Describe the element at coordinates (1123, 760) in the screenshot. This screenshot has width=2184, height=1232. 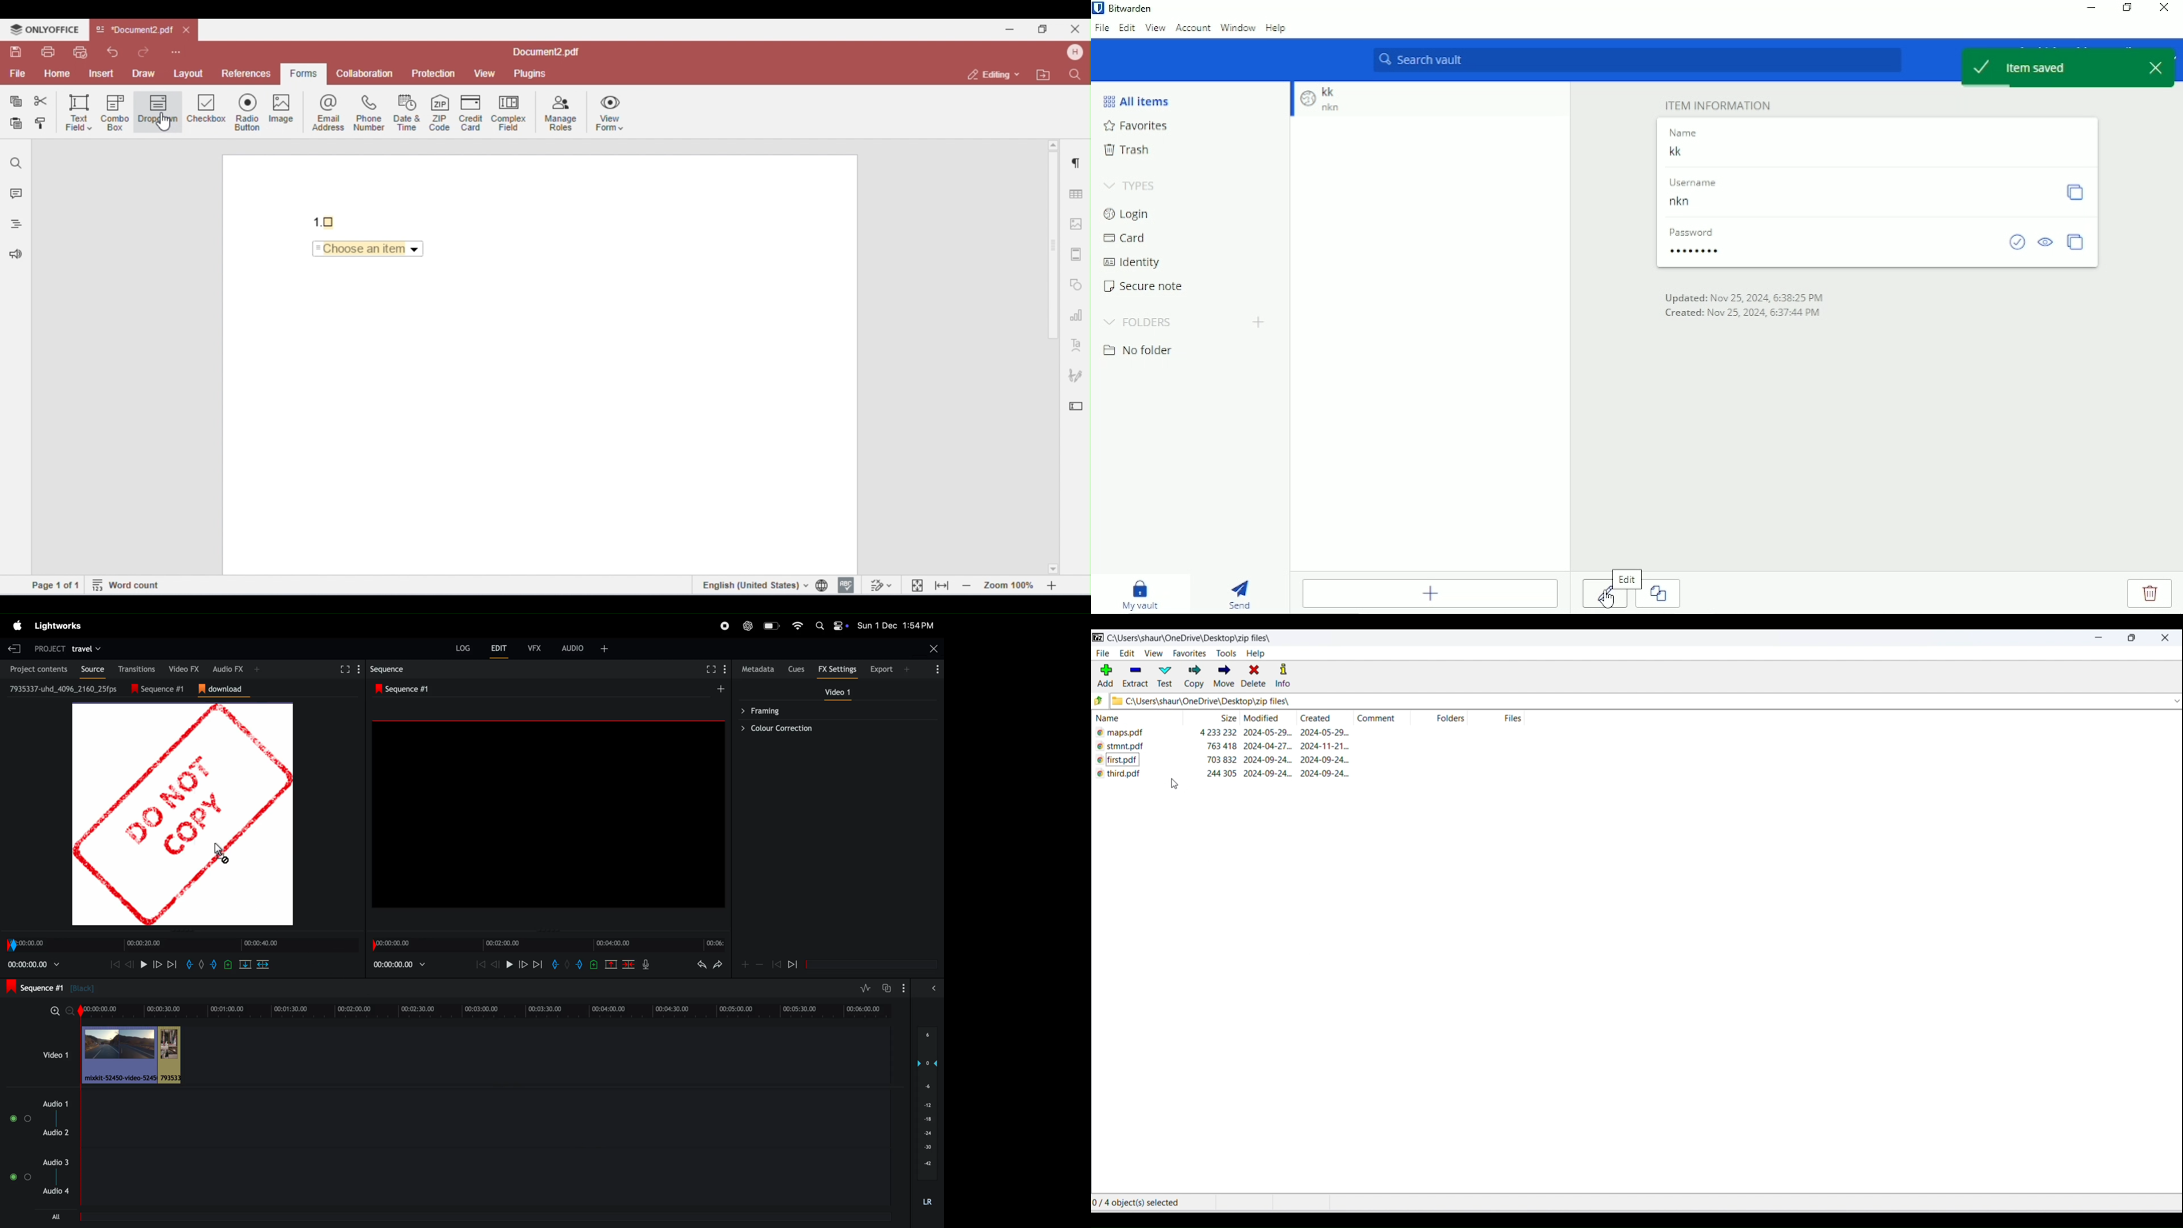
I see `file name` at that location.